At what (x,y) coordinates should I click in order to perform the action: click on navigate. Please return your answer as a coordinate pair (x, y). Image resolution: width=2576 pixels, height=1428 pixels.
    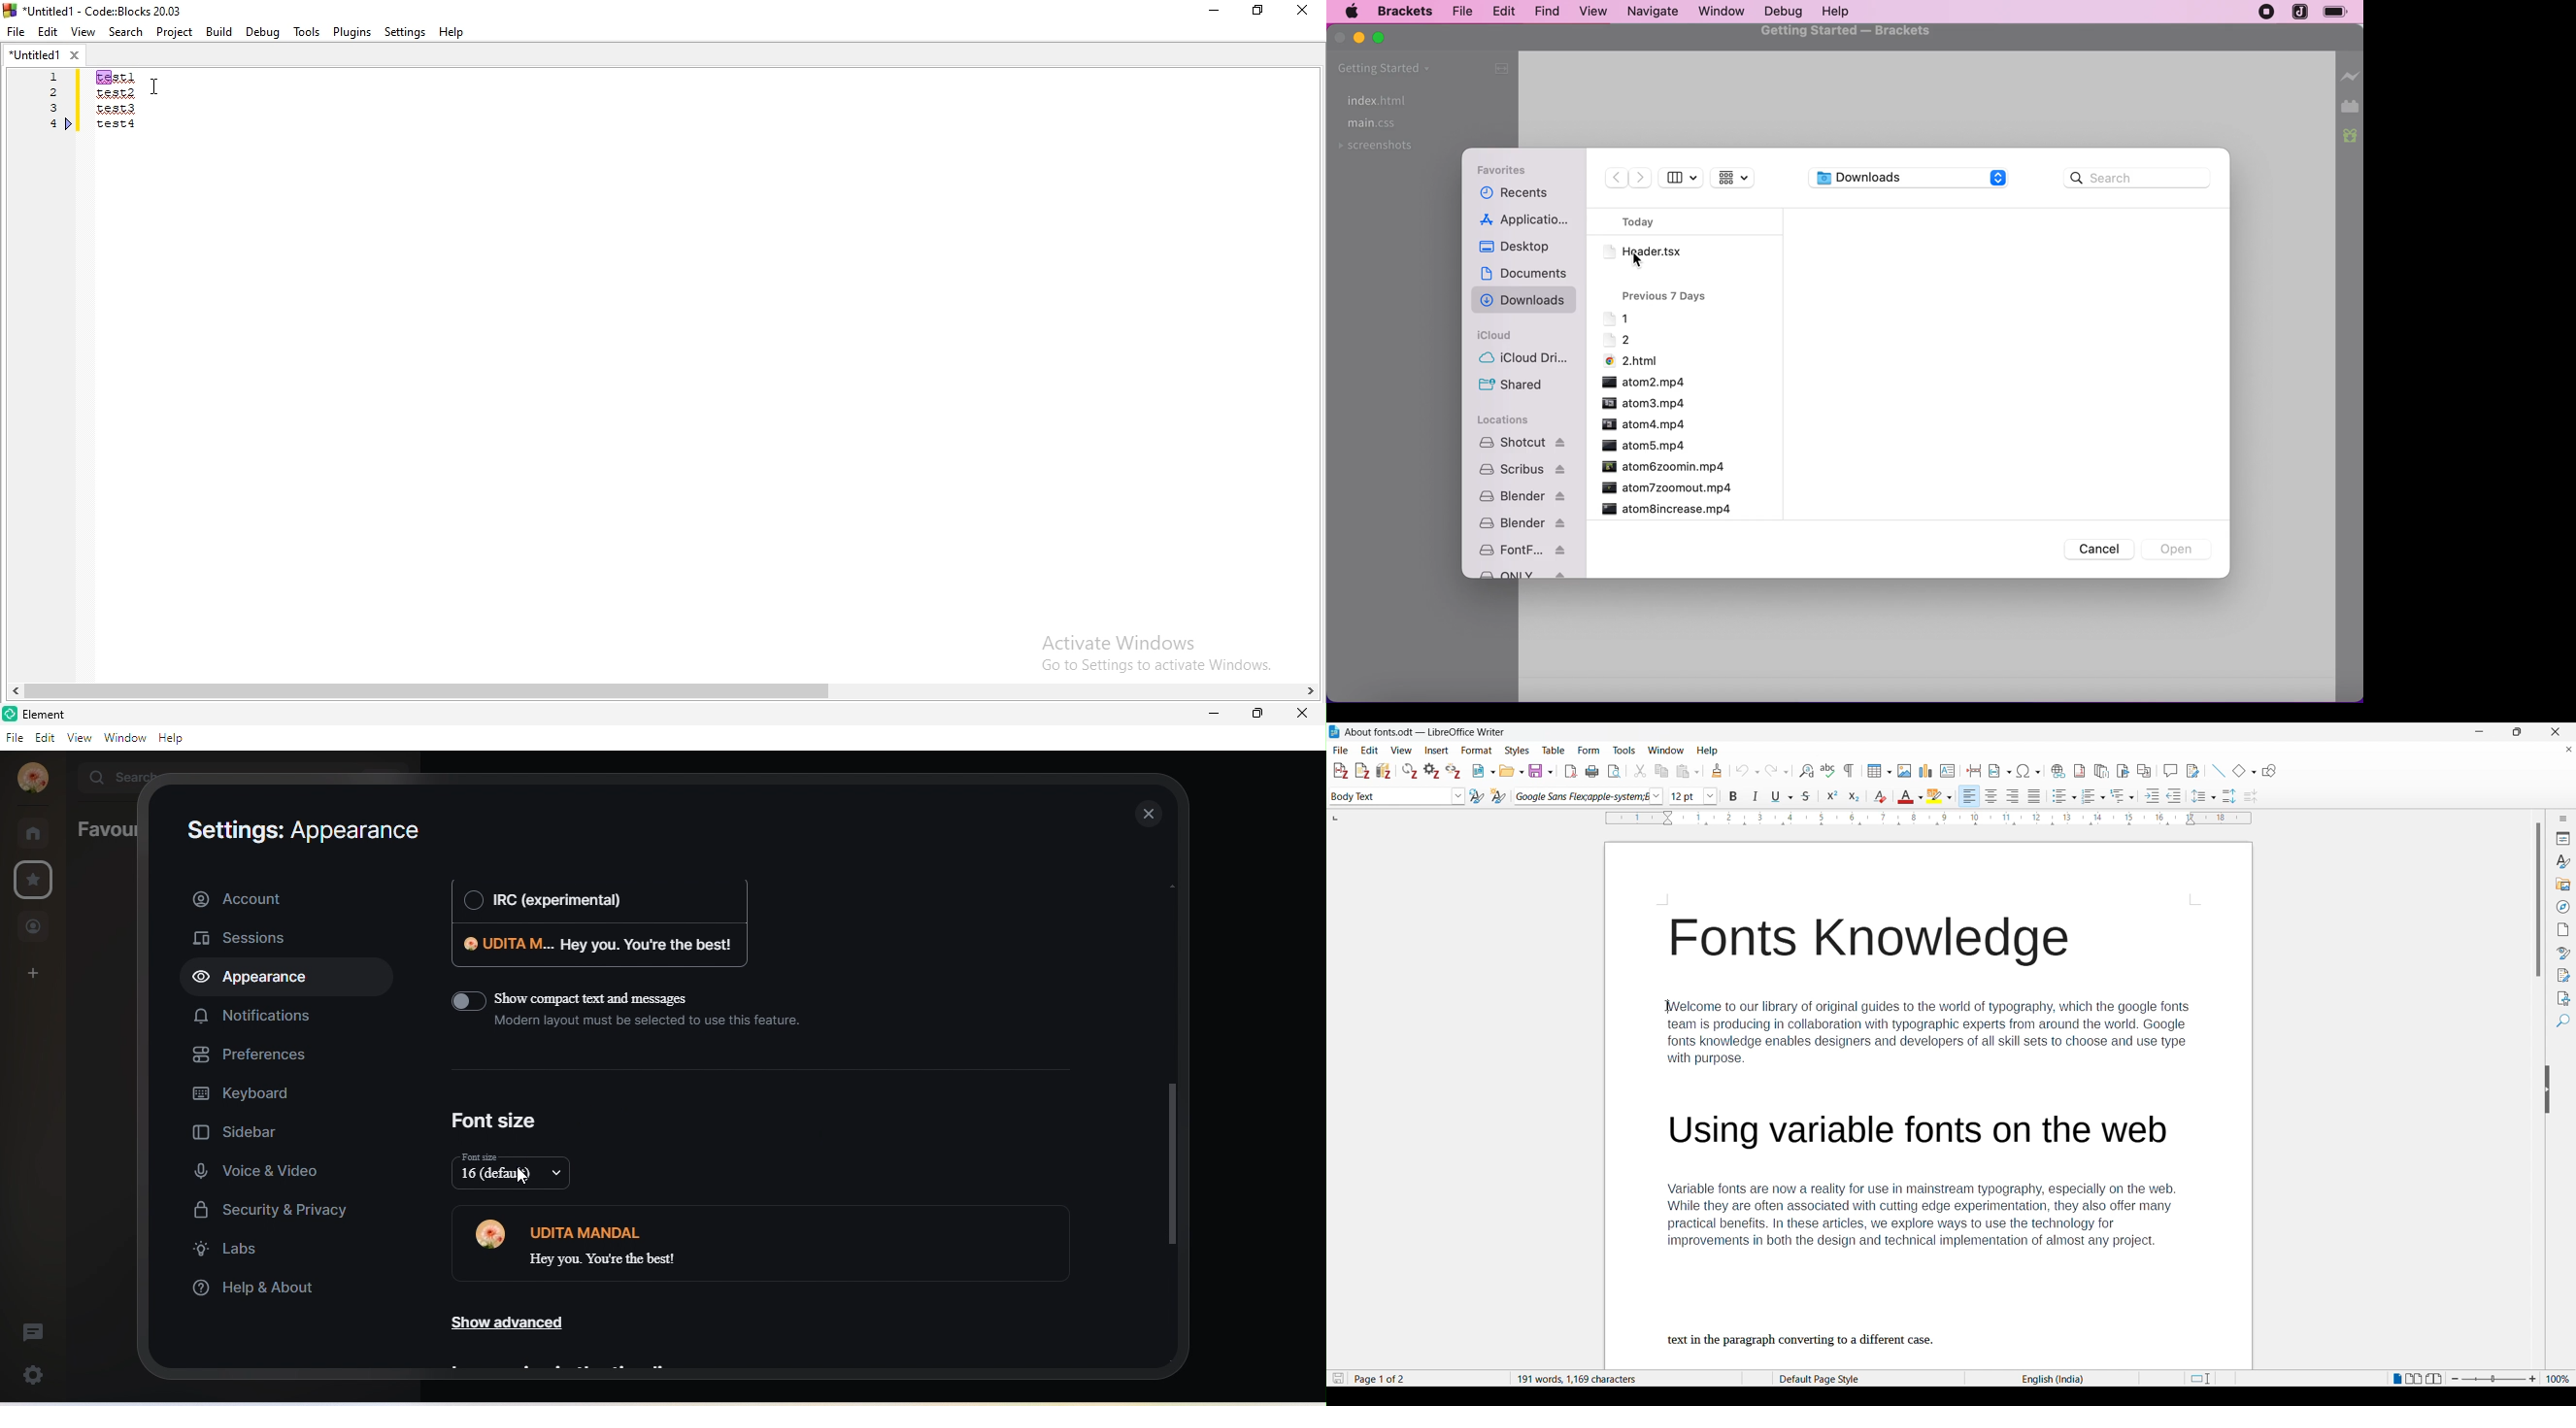
    Looking at the image, I should click on (1654, 12).